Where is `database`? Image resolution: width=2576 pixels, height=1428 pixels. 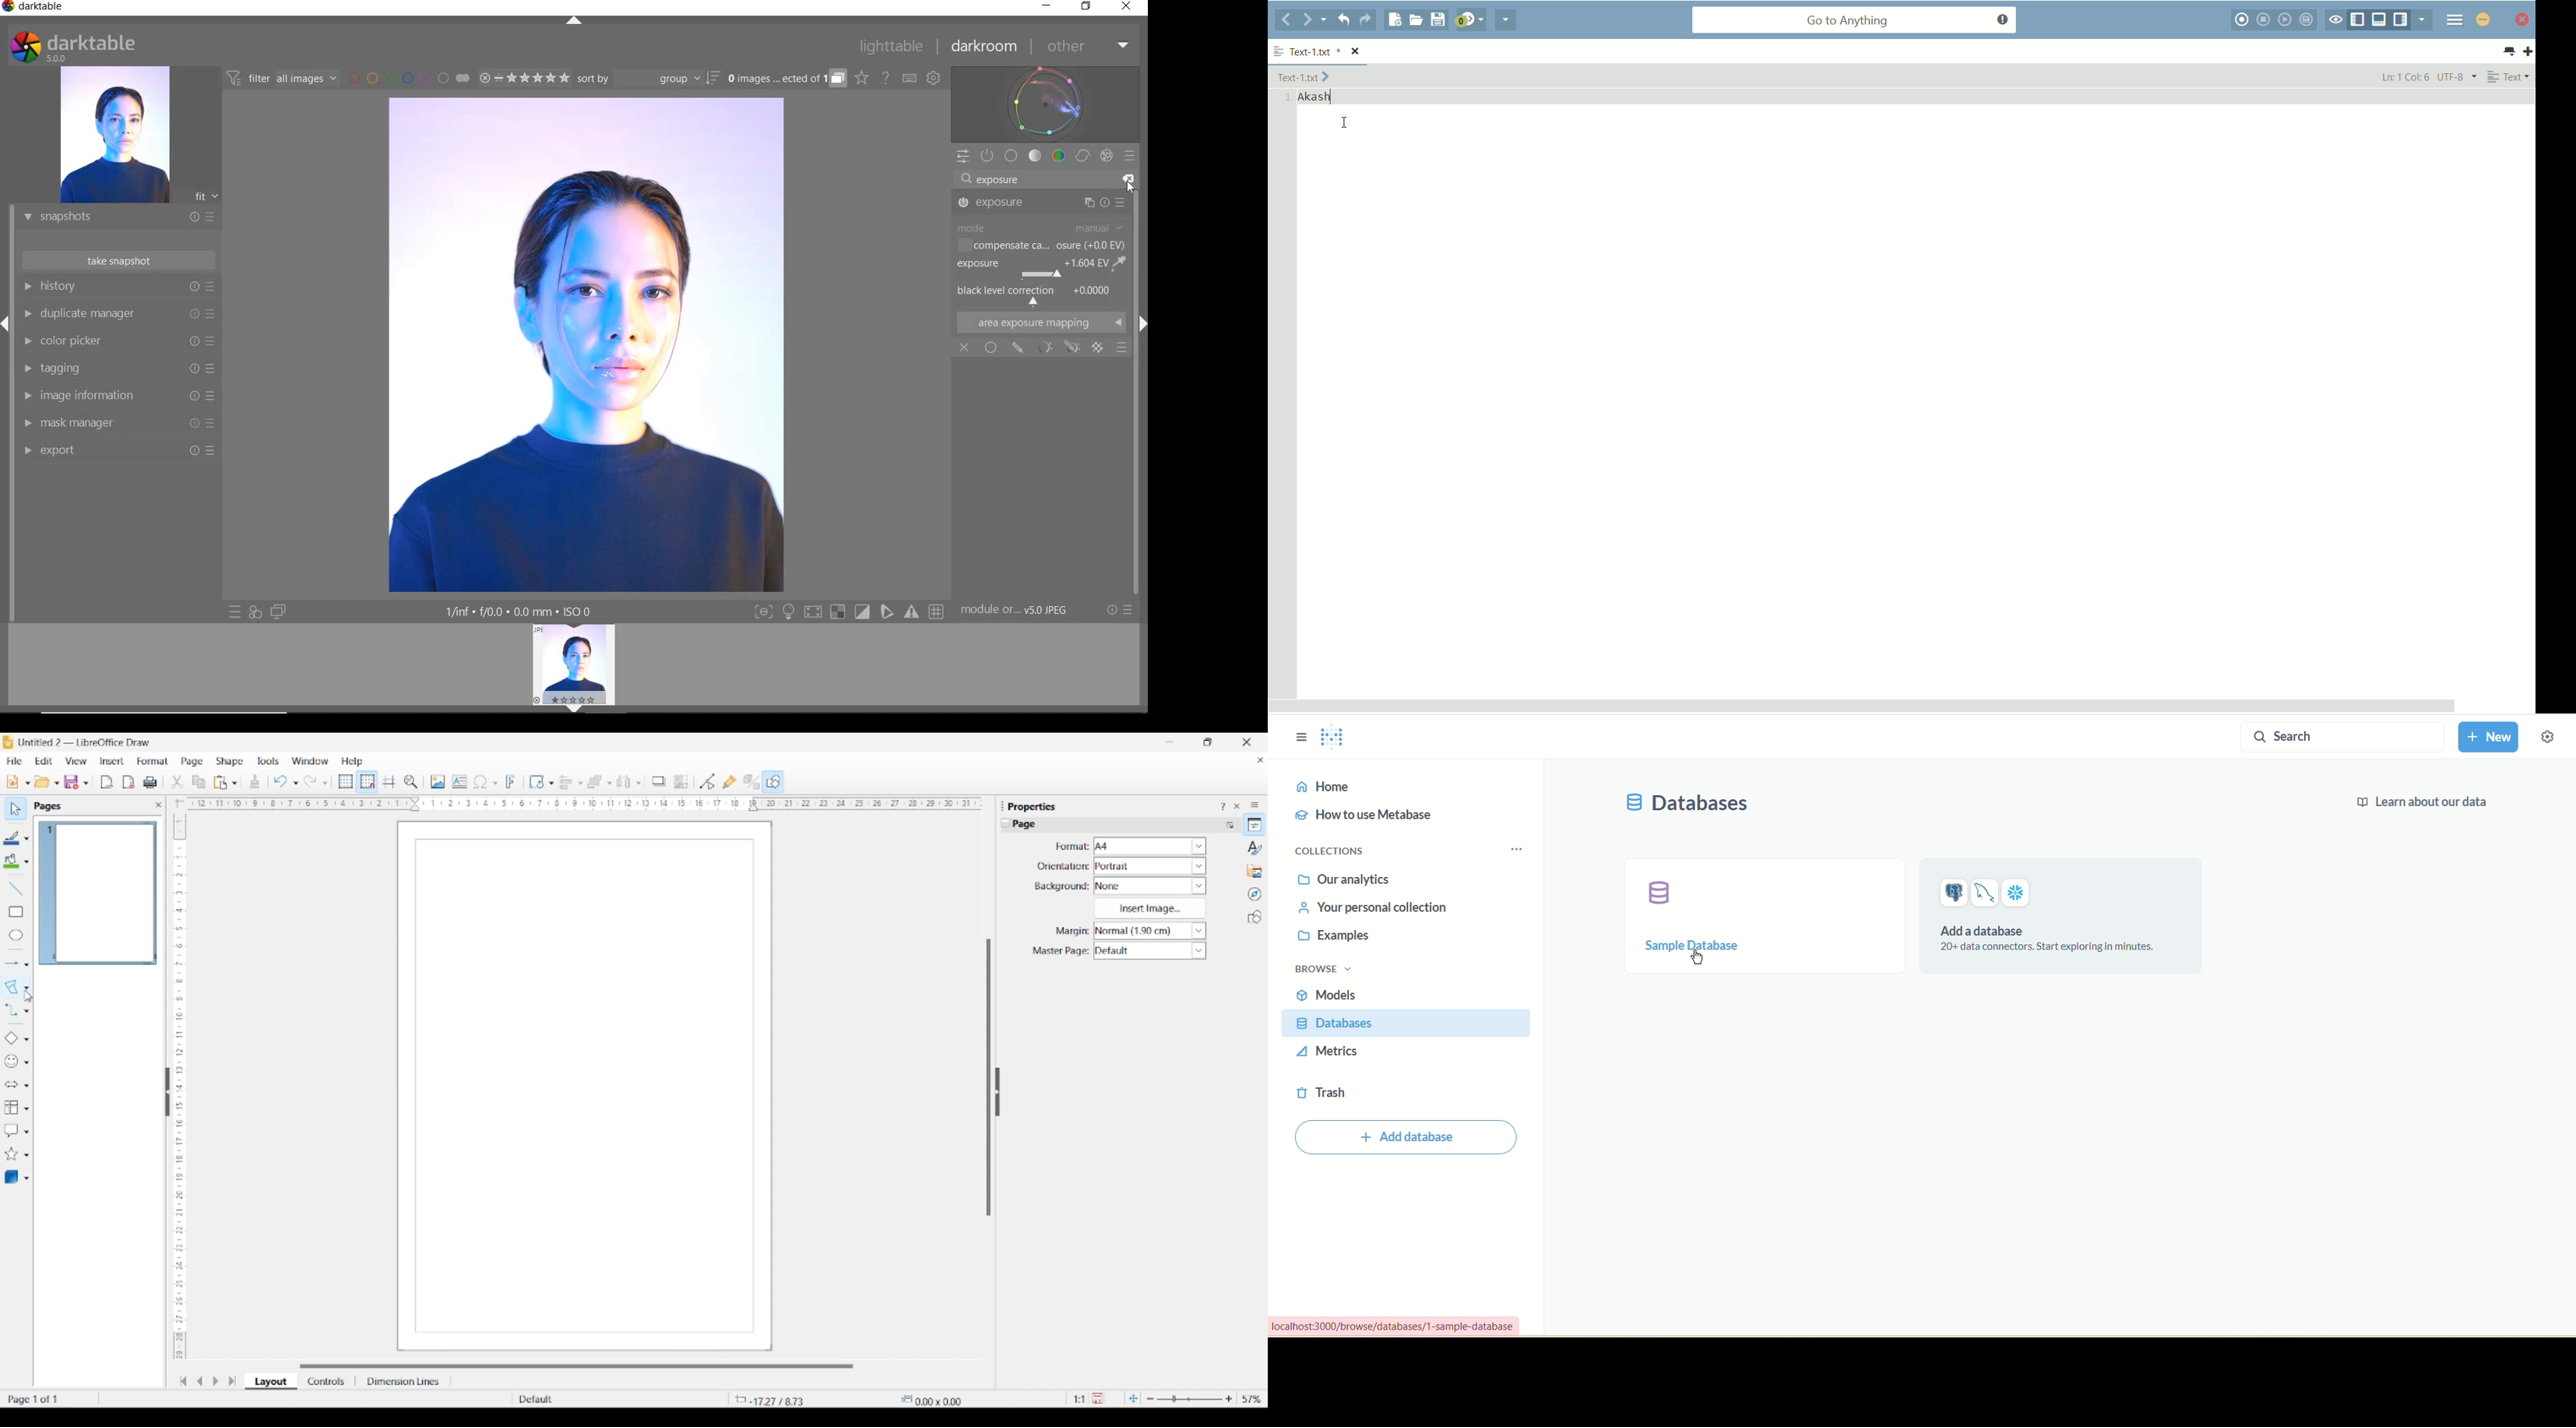 database is located at coordinates (1402, 1024).